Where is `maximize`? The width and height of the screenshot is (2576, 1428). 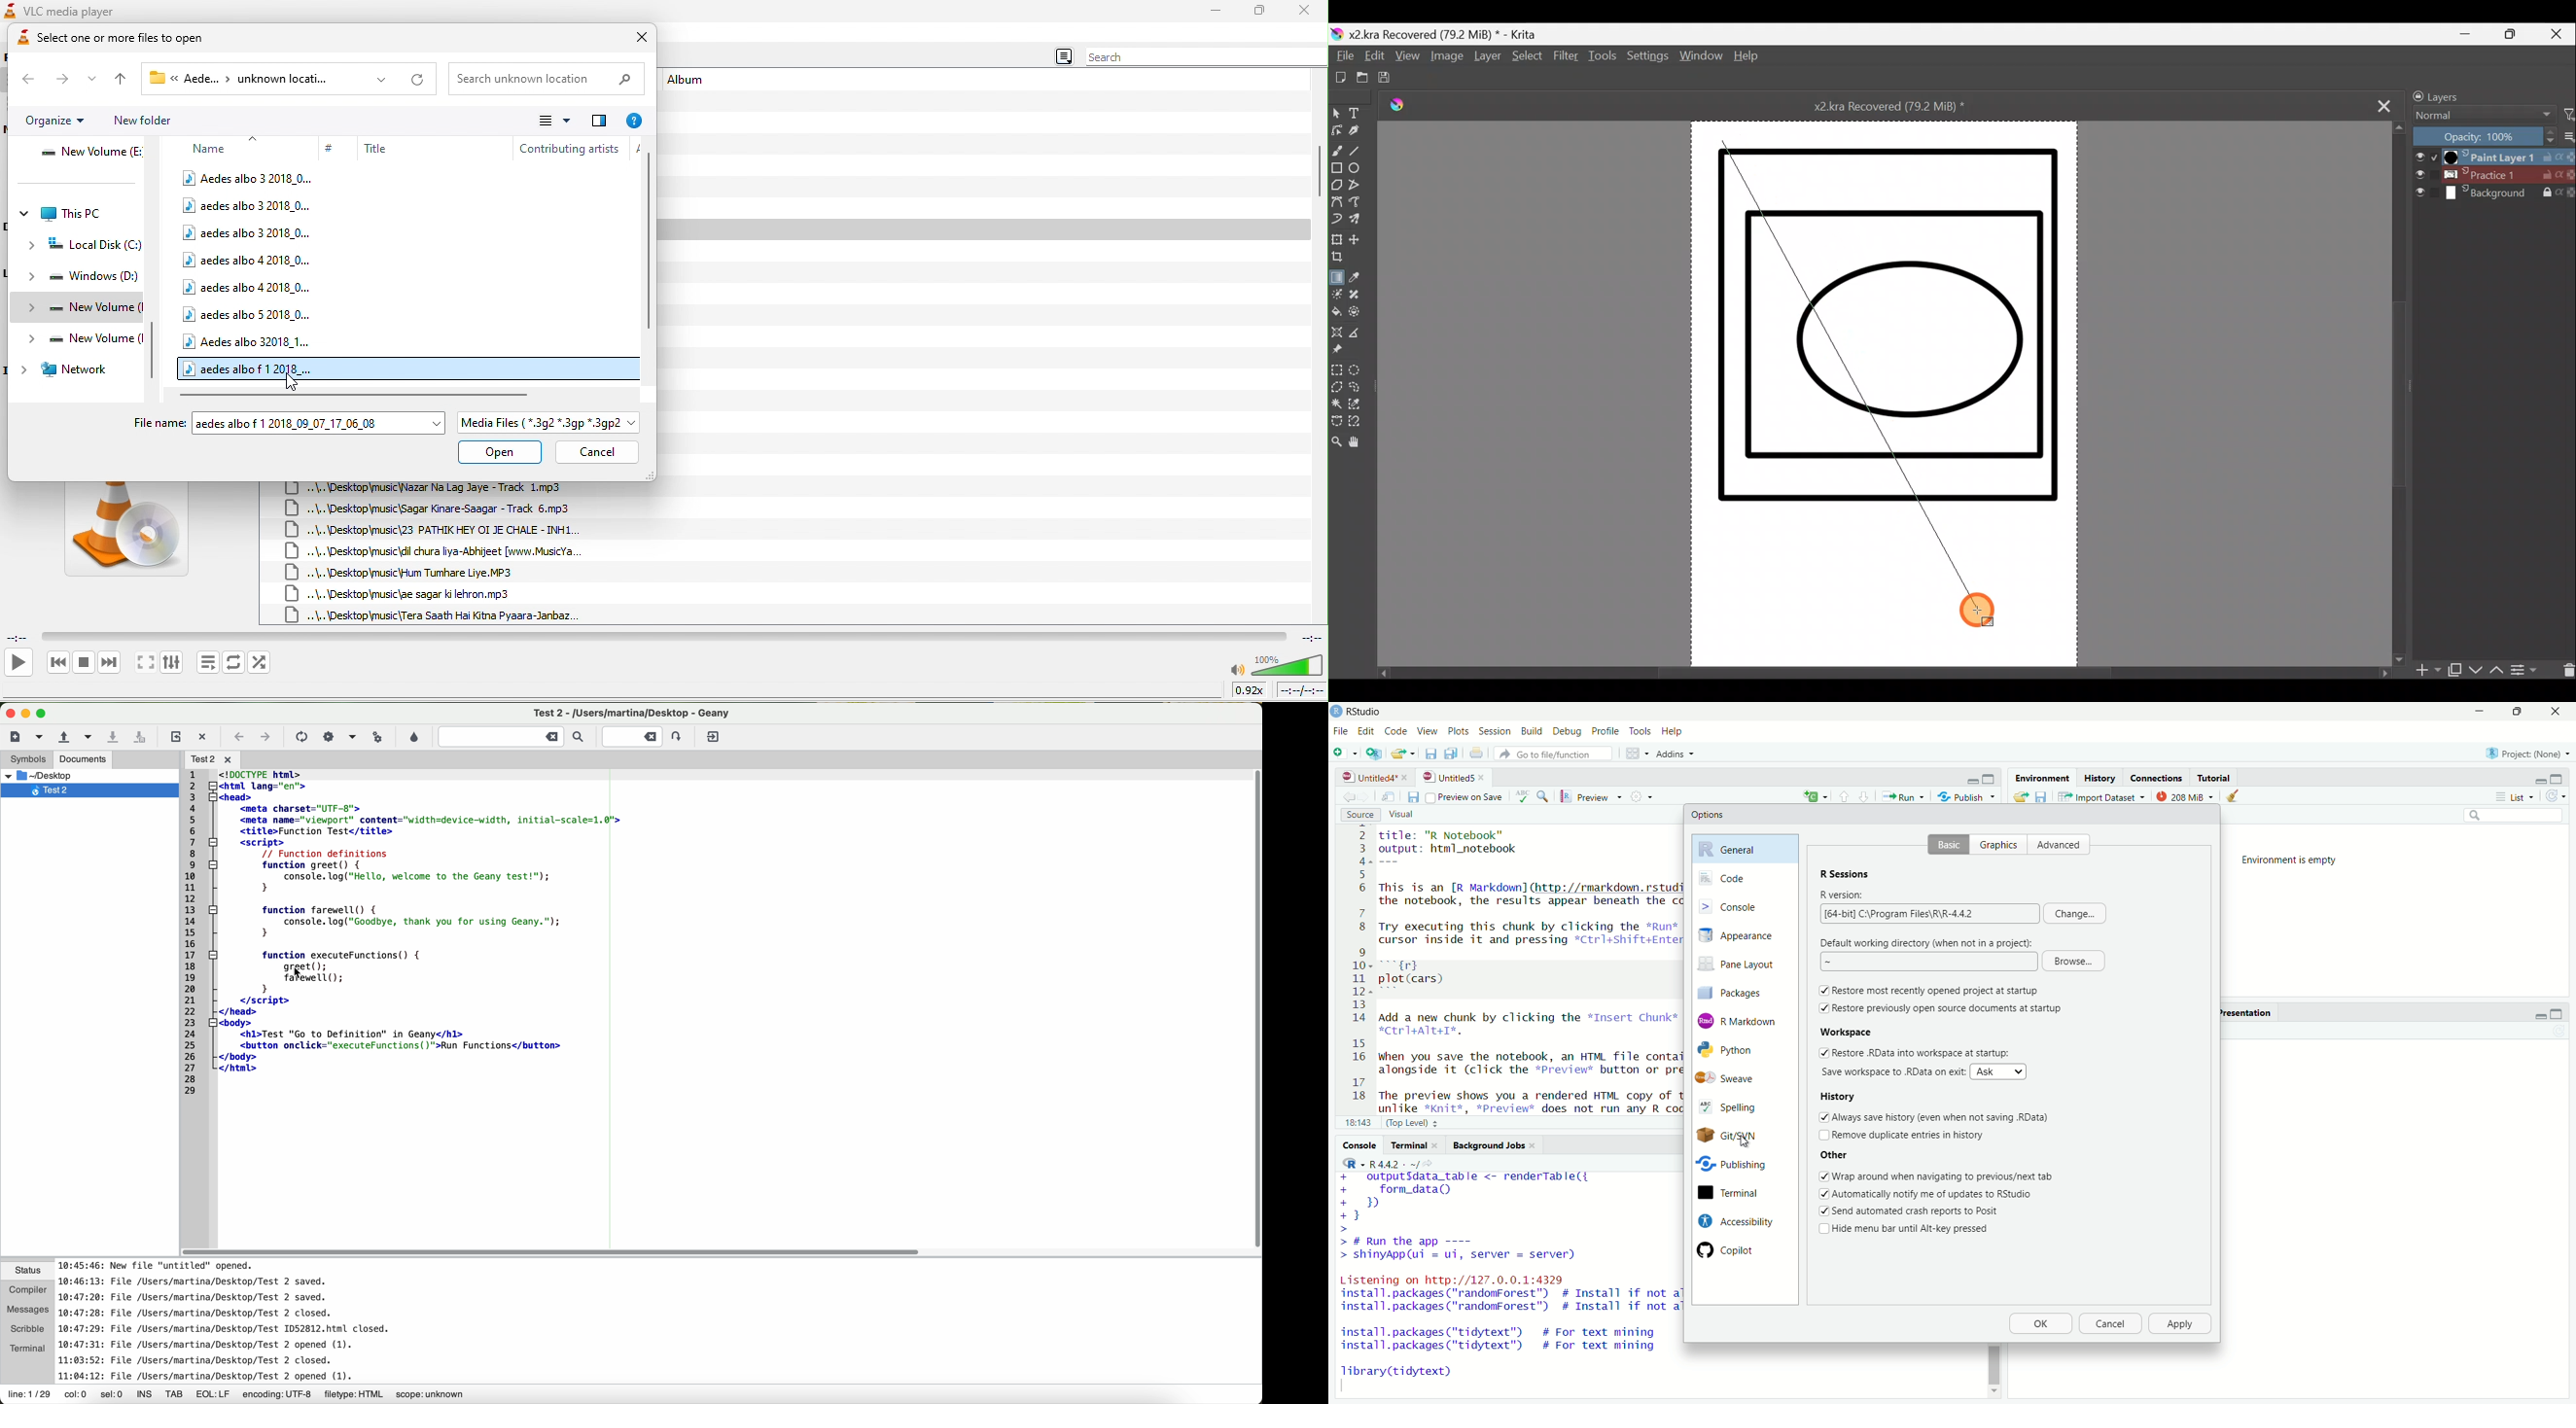
maximize is located at coordinates (2557, 1015).